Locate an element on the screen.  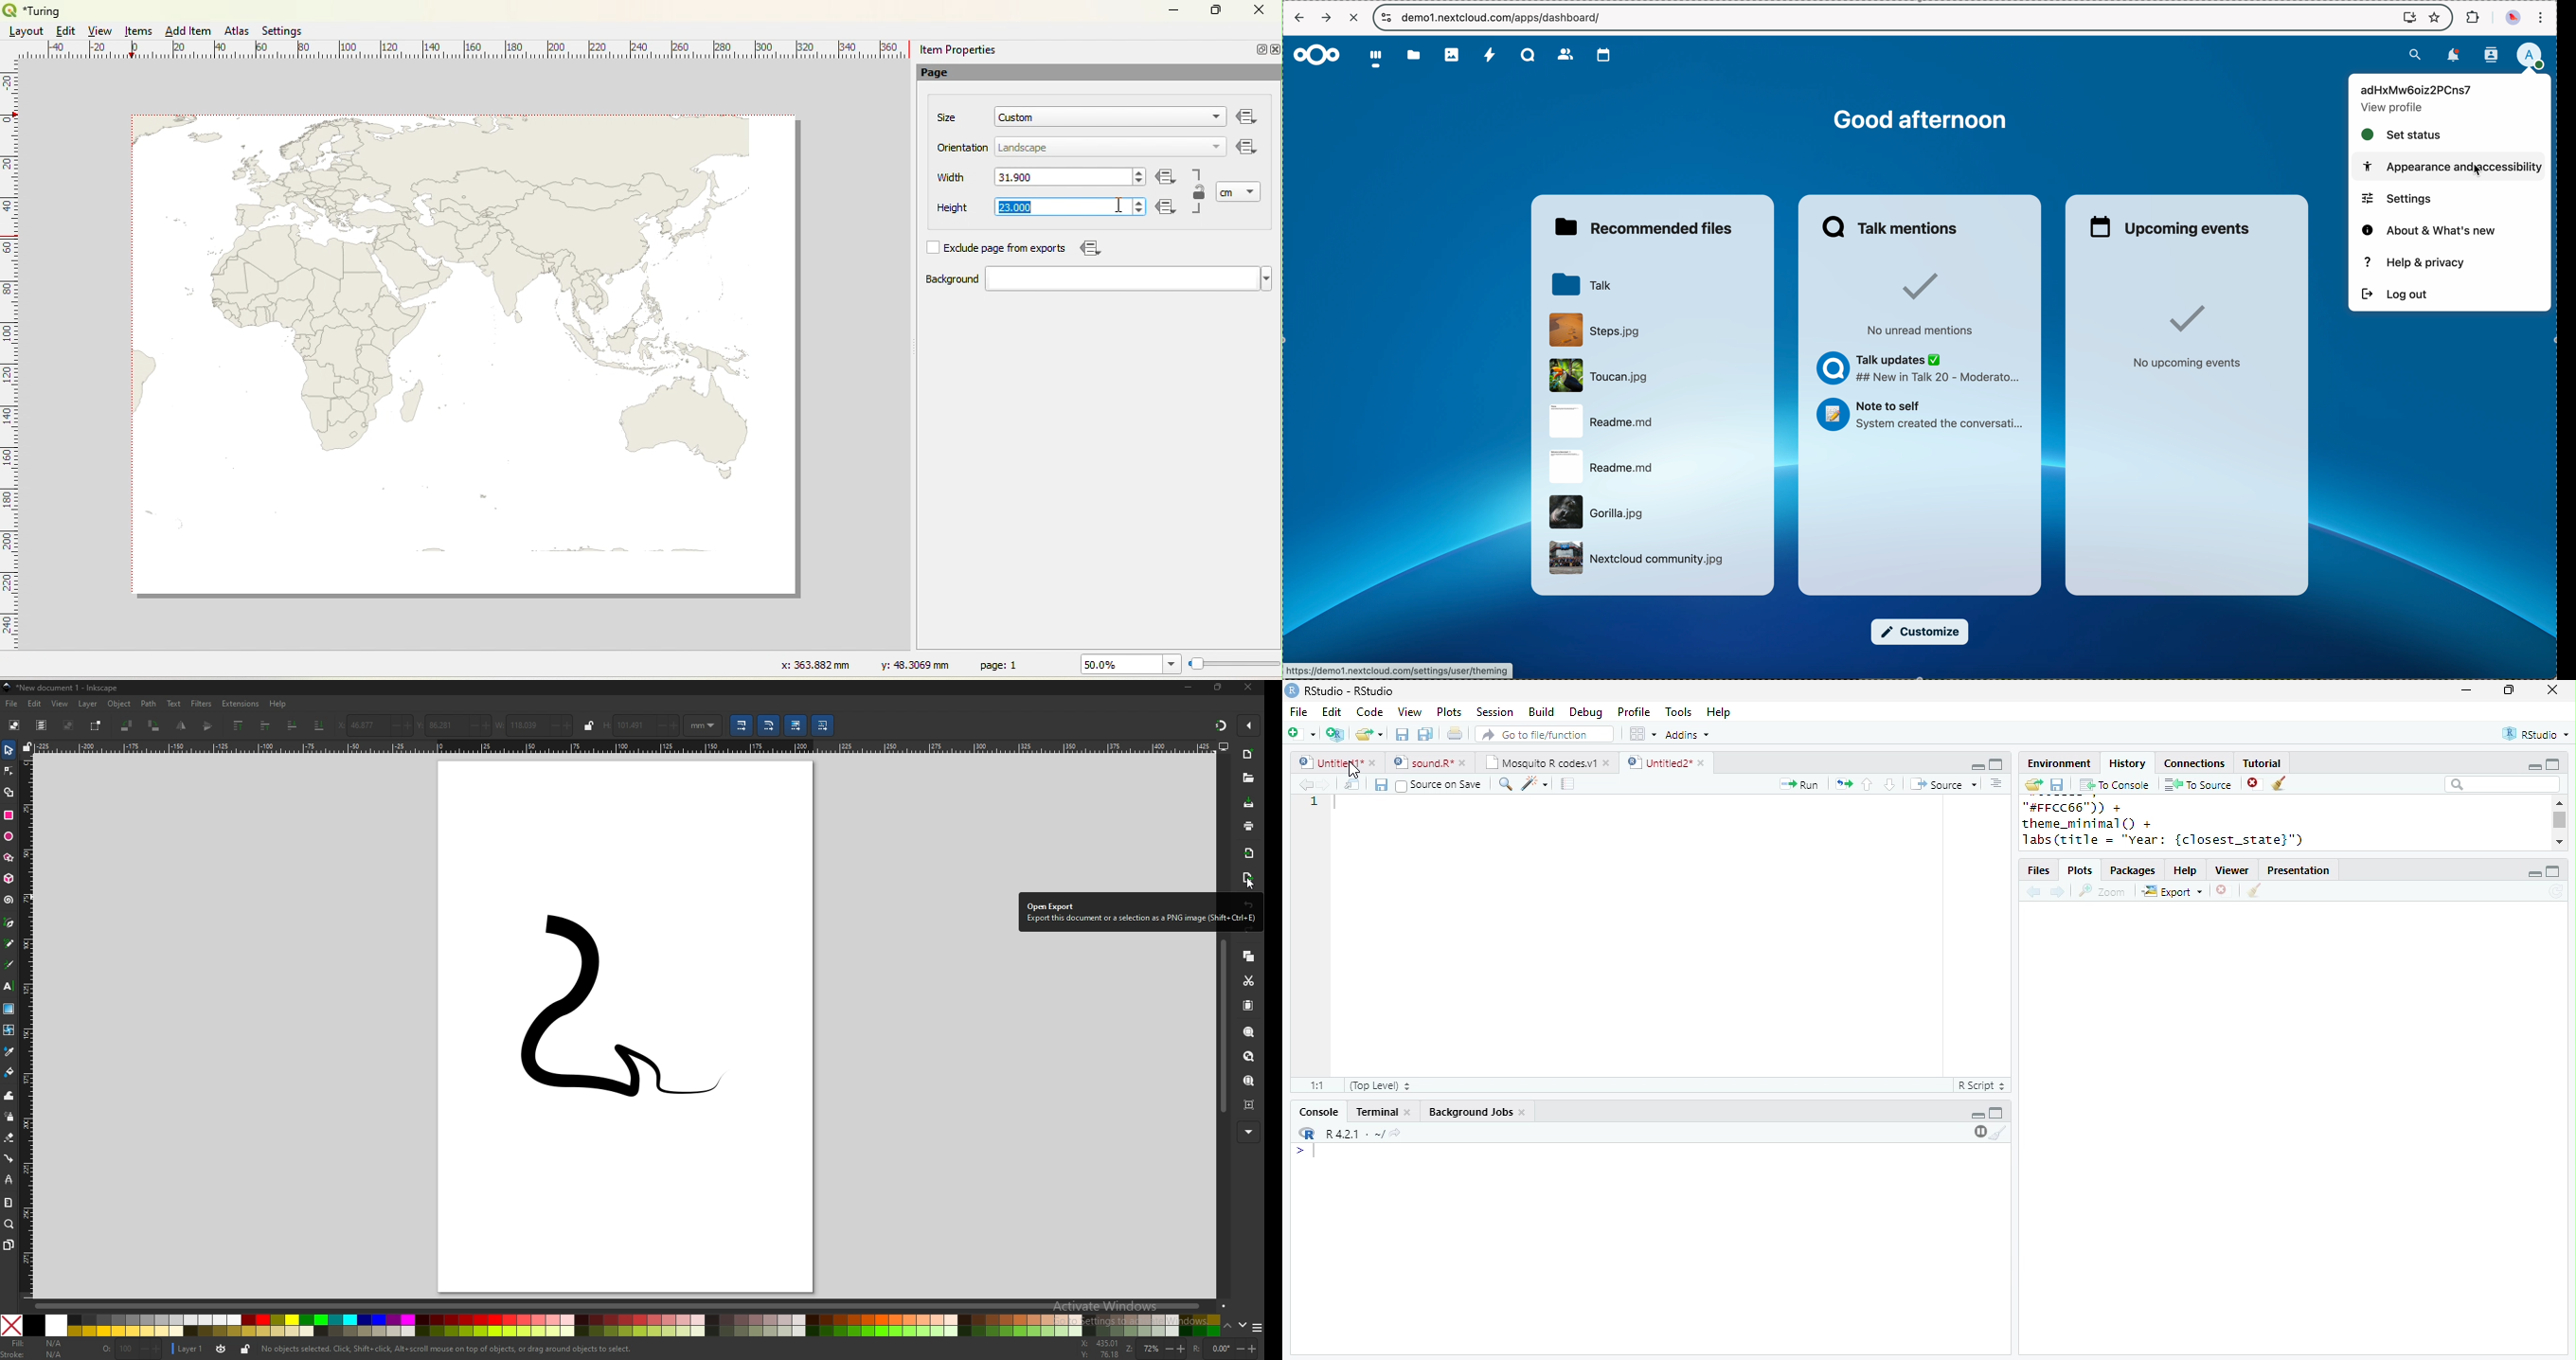
maximize is located at coordinates (1996, 1112).